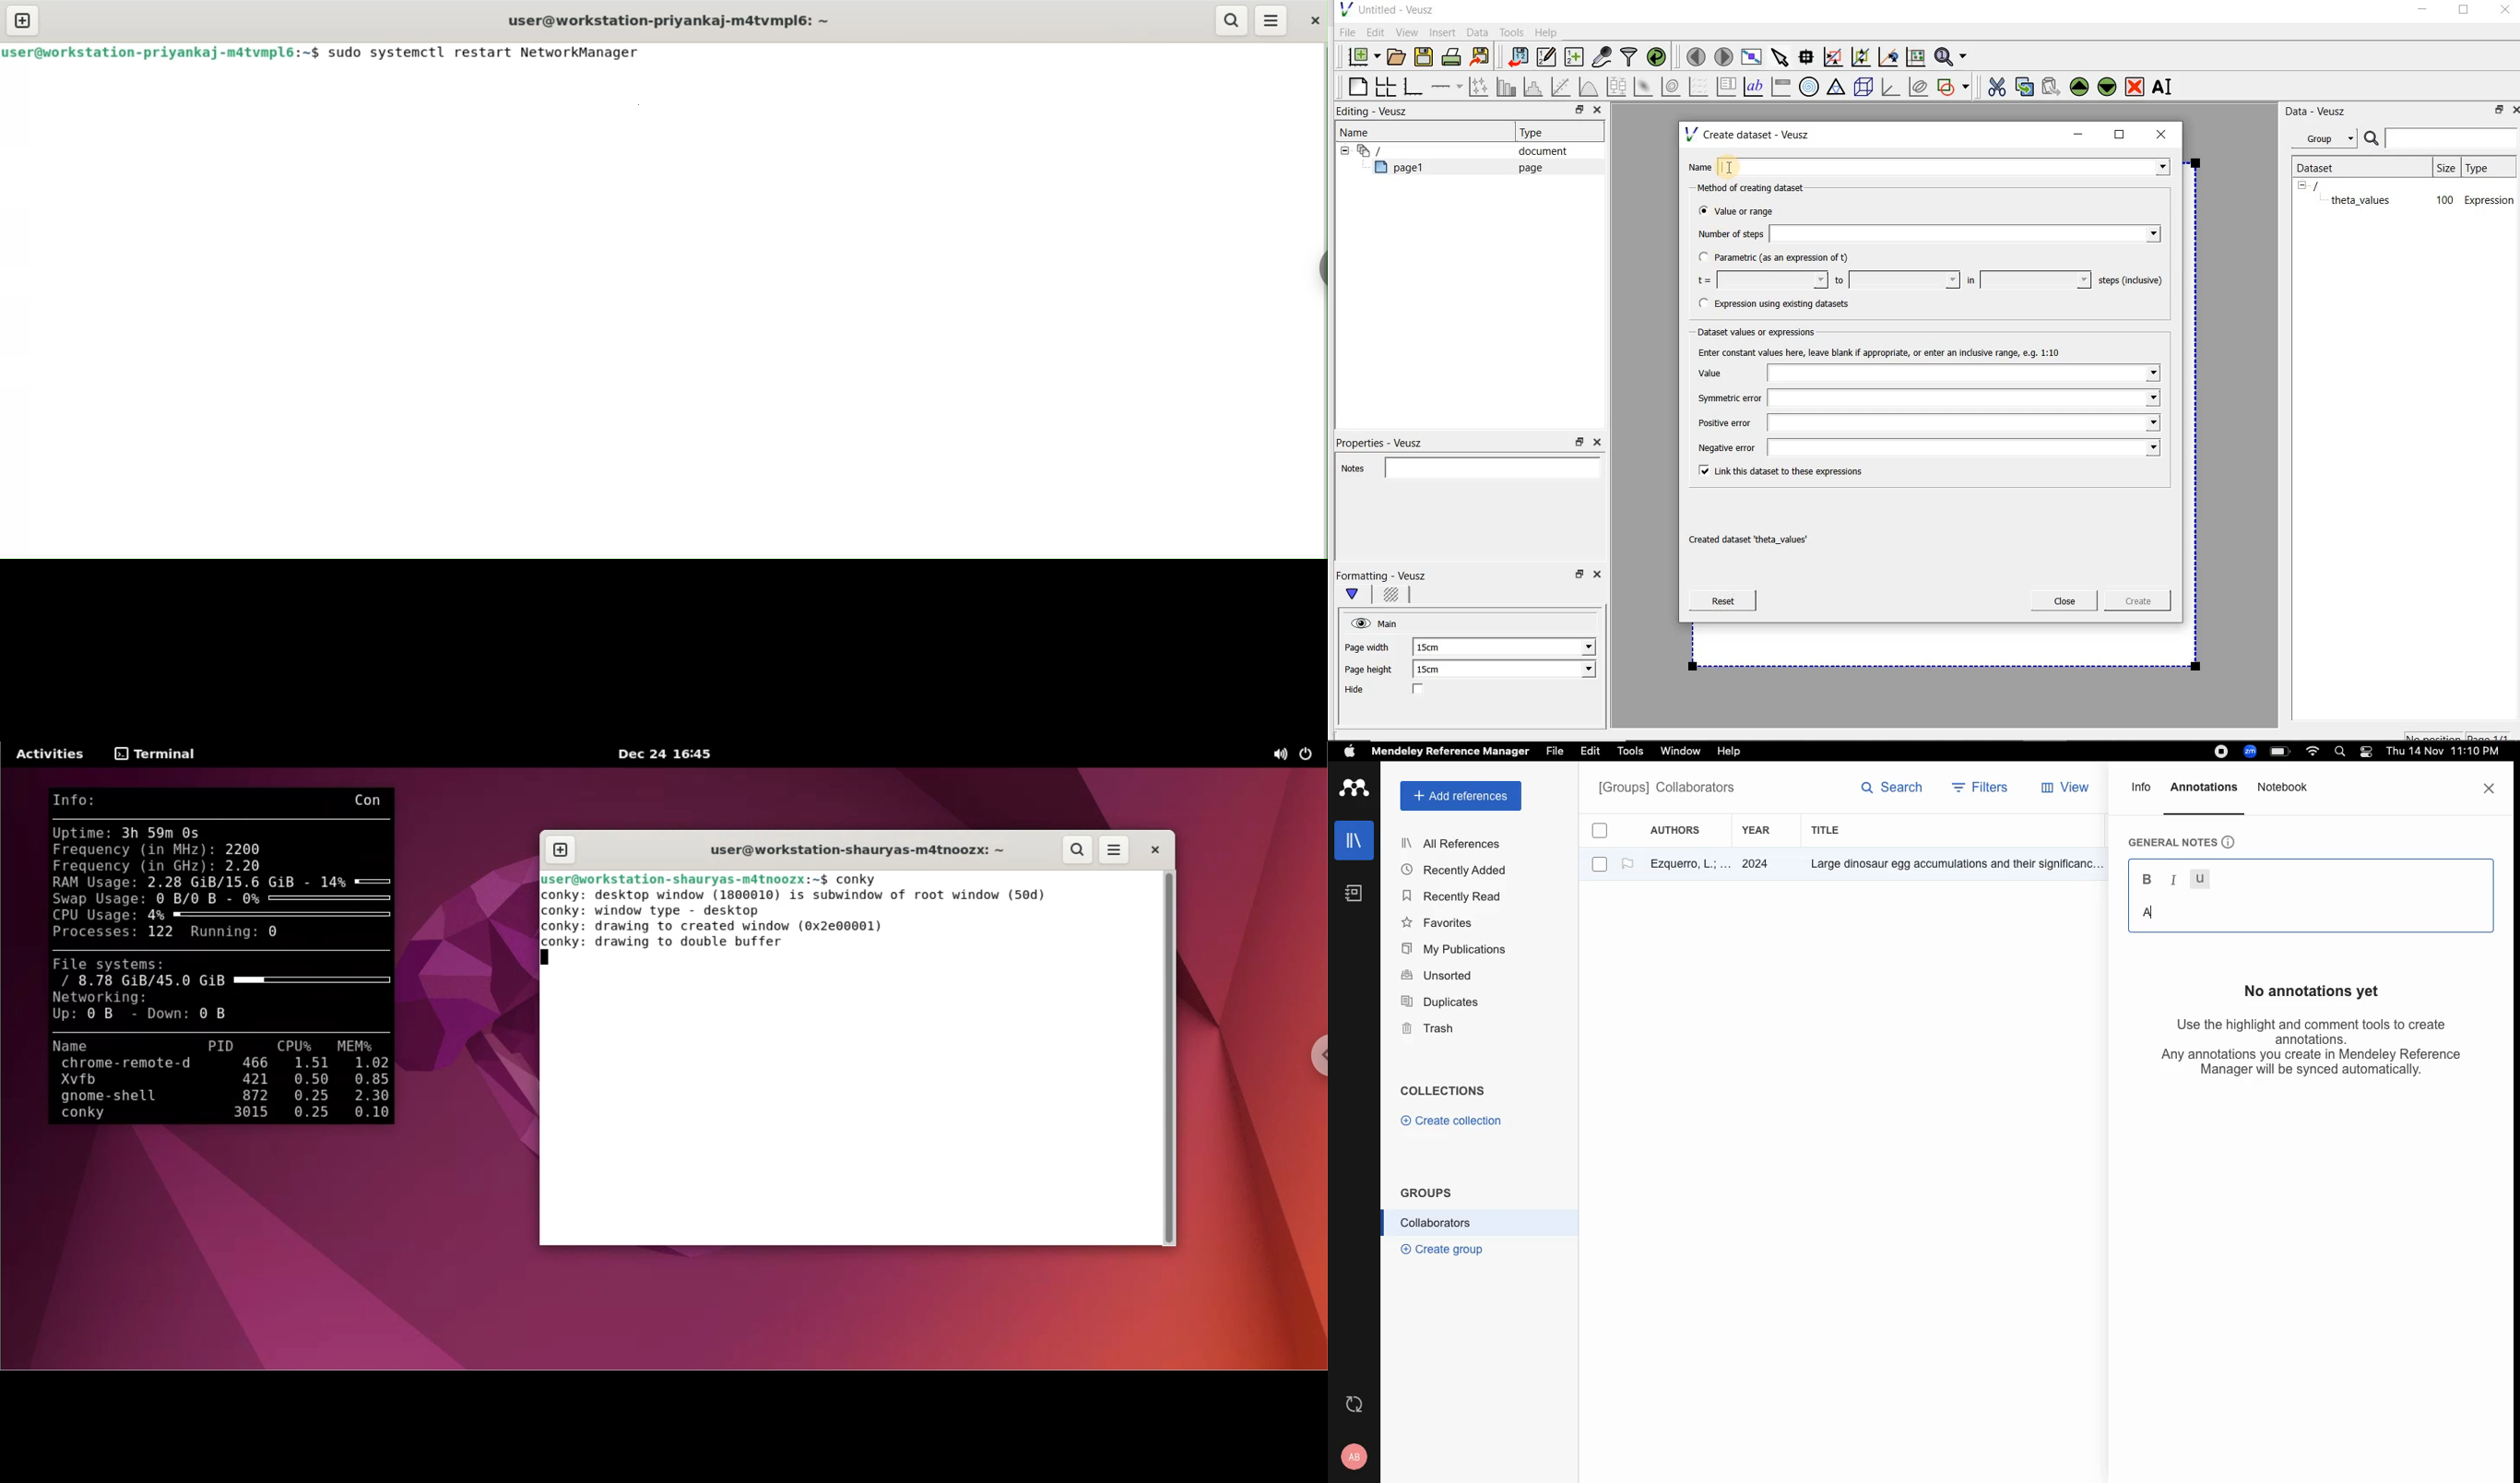  Describe the element at coordinates (1352, 839) in the screenshot. I see `libraries` at that location.